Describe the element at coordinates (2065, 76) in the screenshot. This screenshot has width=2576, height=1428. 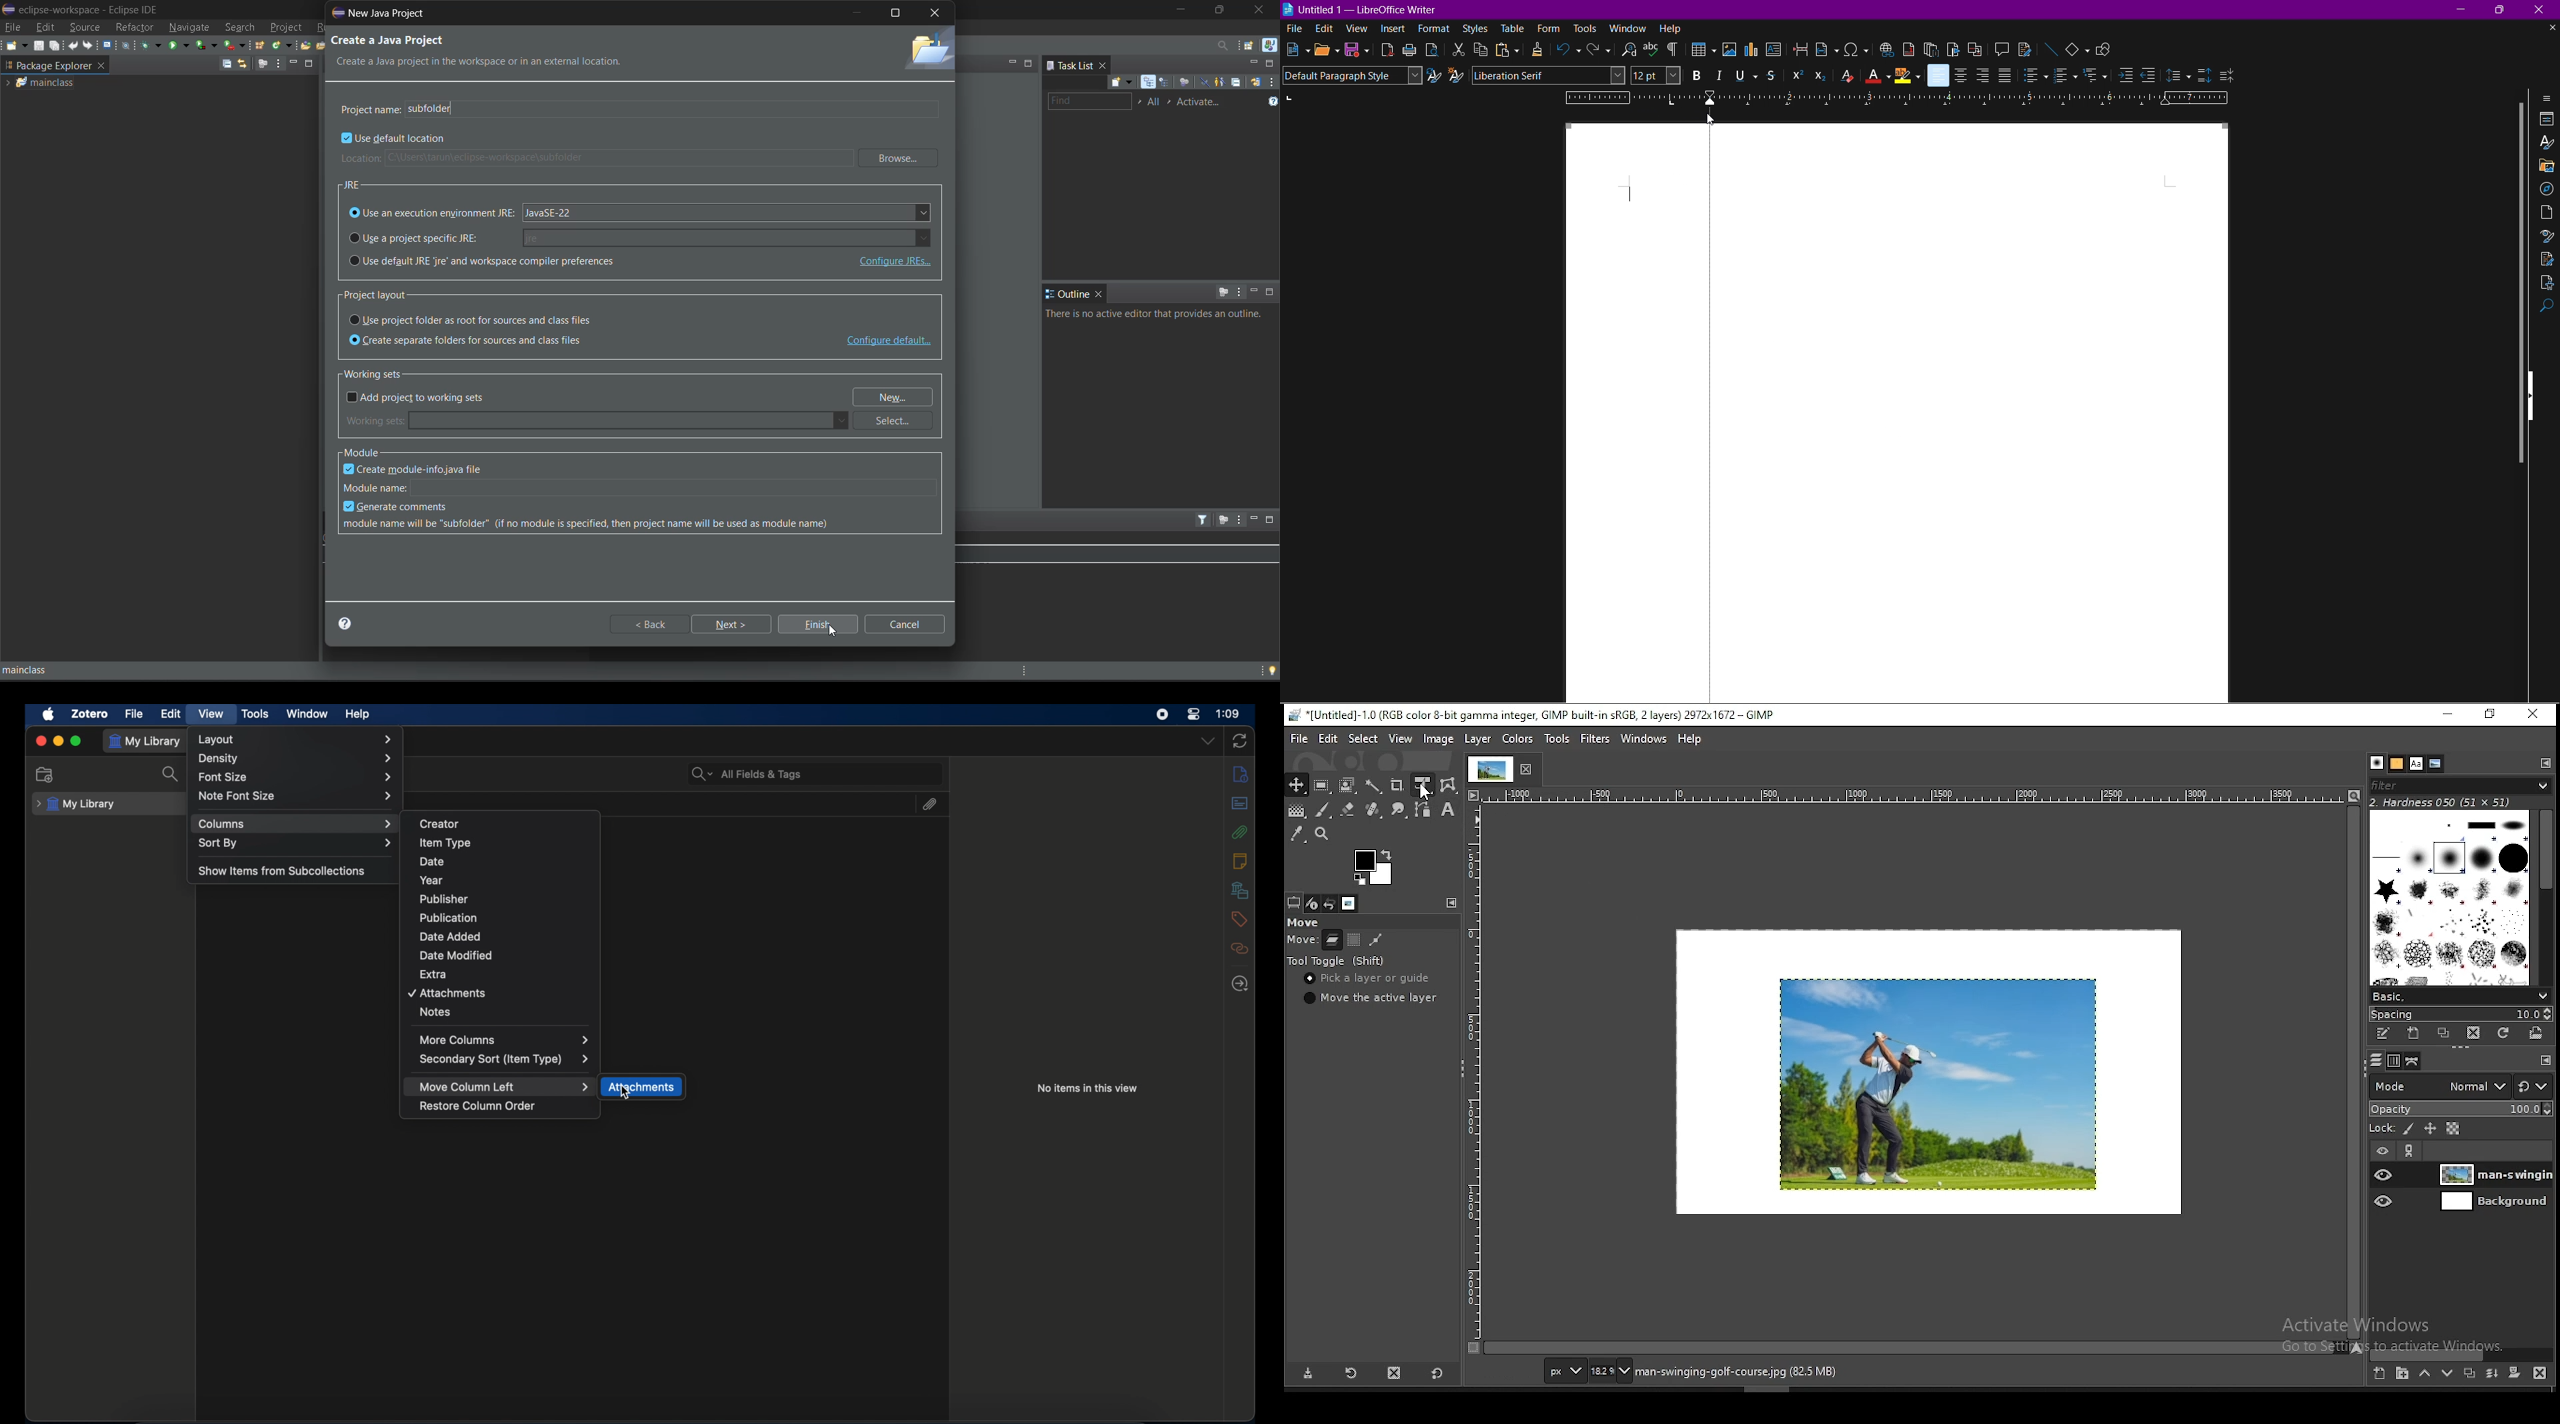
I see `Toggle Ordered List` at that location.